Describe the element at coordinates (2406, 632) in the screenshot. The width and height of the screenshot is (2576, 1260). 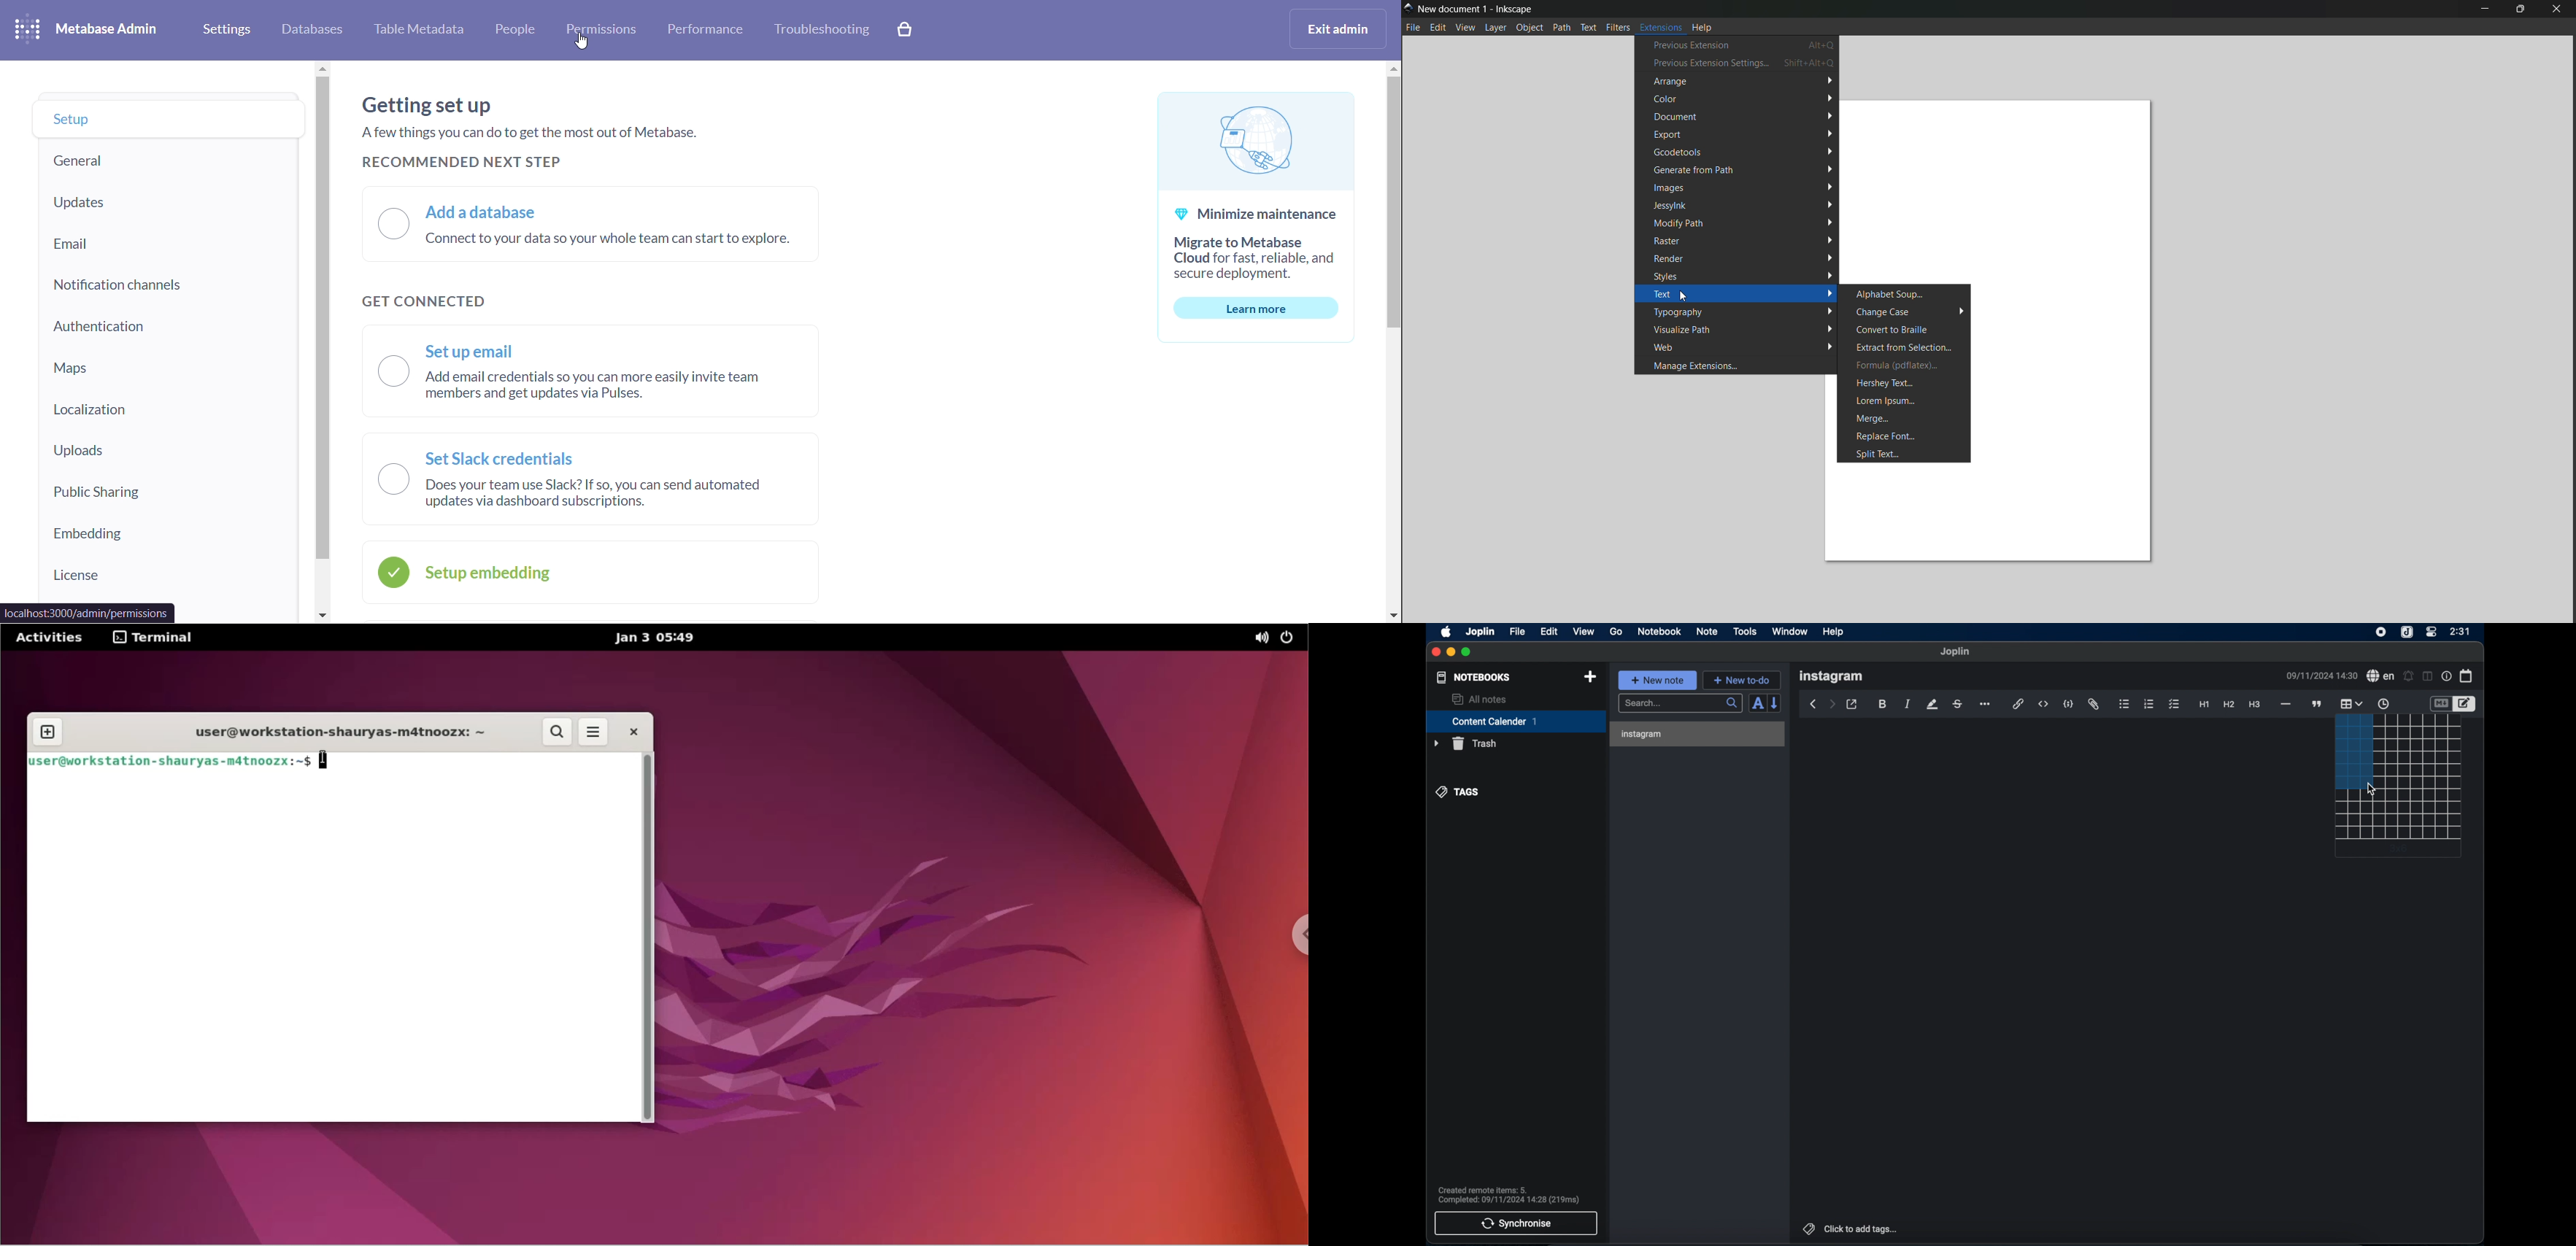
I see `joplin icon` at that location.